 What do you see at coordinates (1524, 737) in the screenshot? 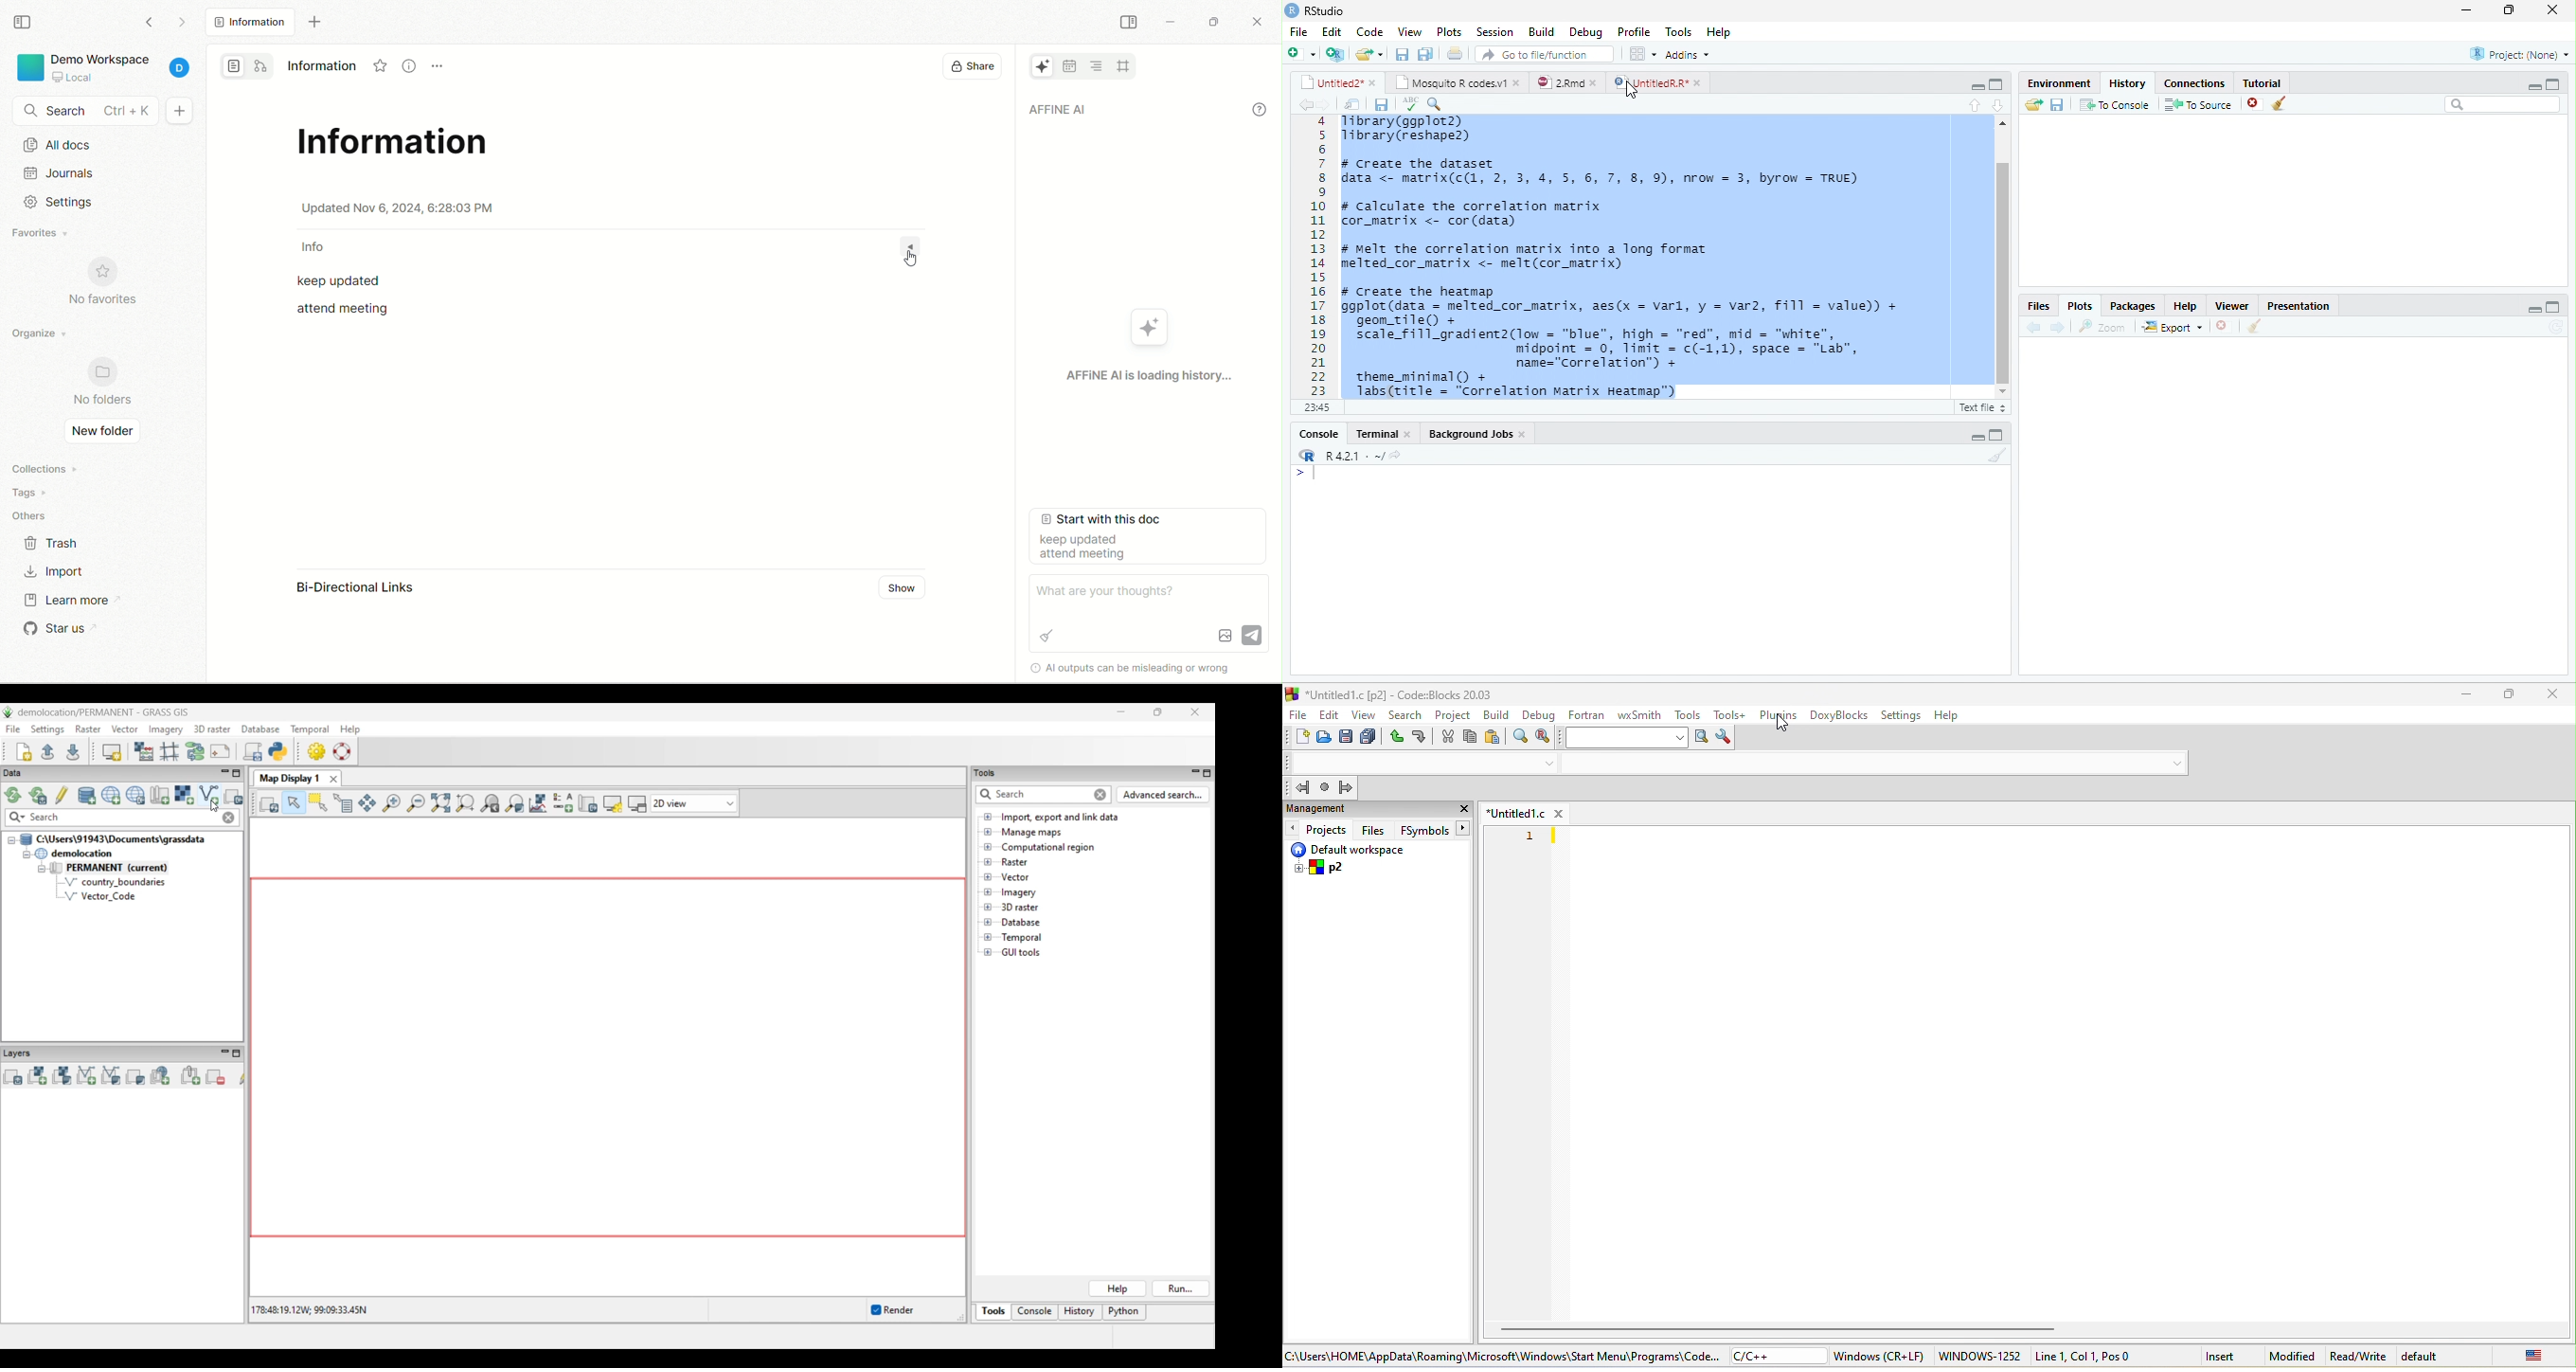
I see `find` at bounding box center [1524, 737].